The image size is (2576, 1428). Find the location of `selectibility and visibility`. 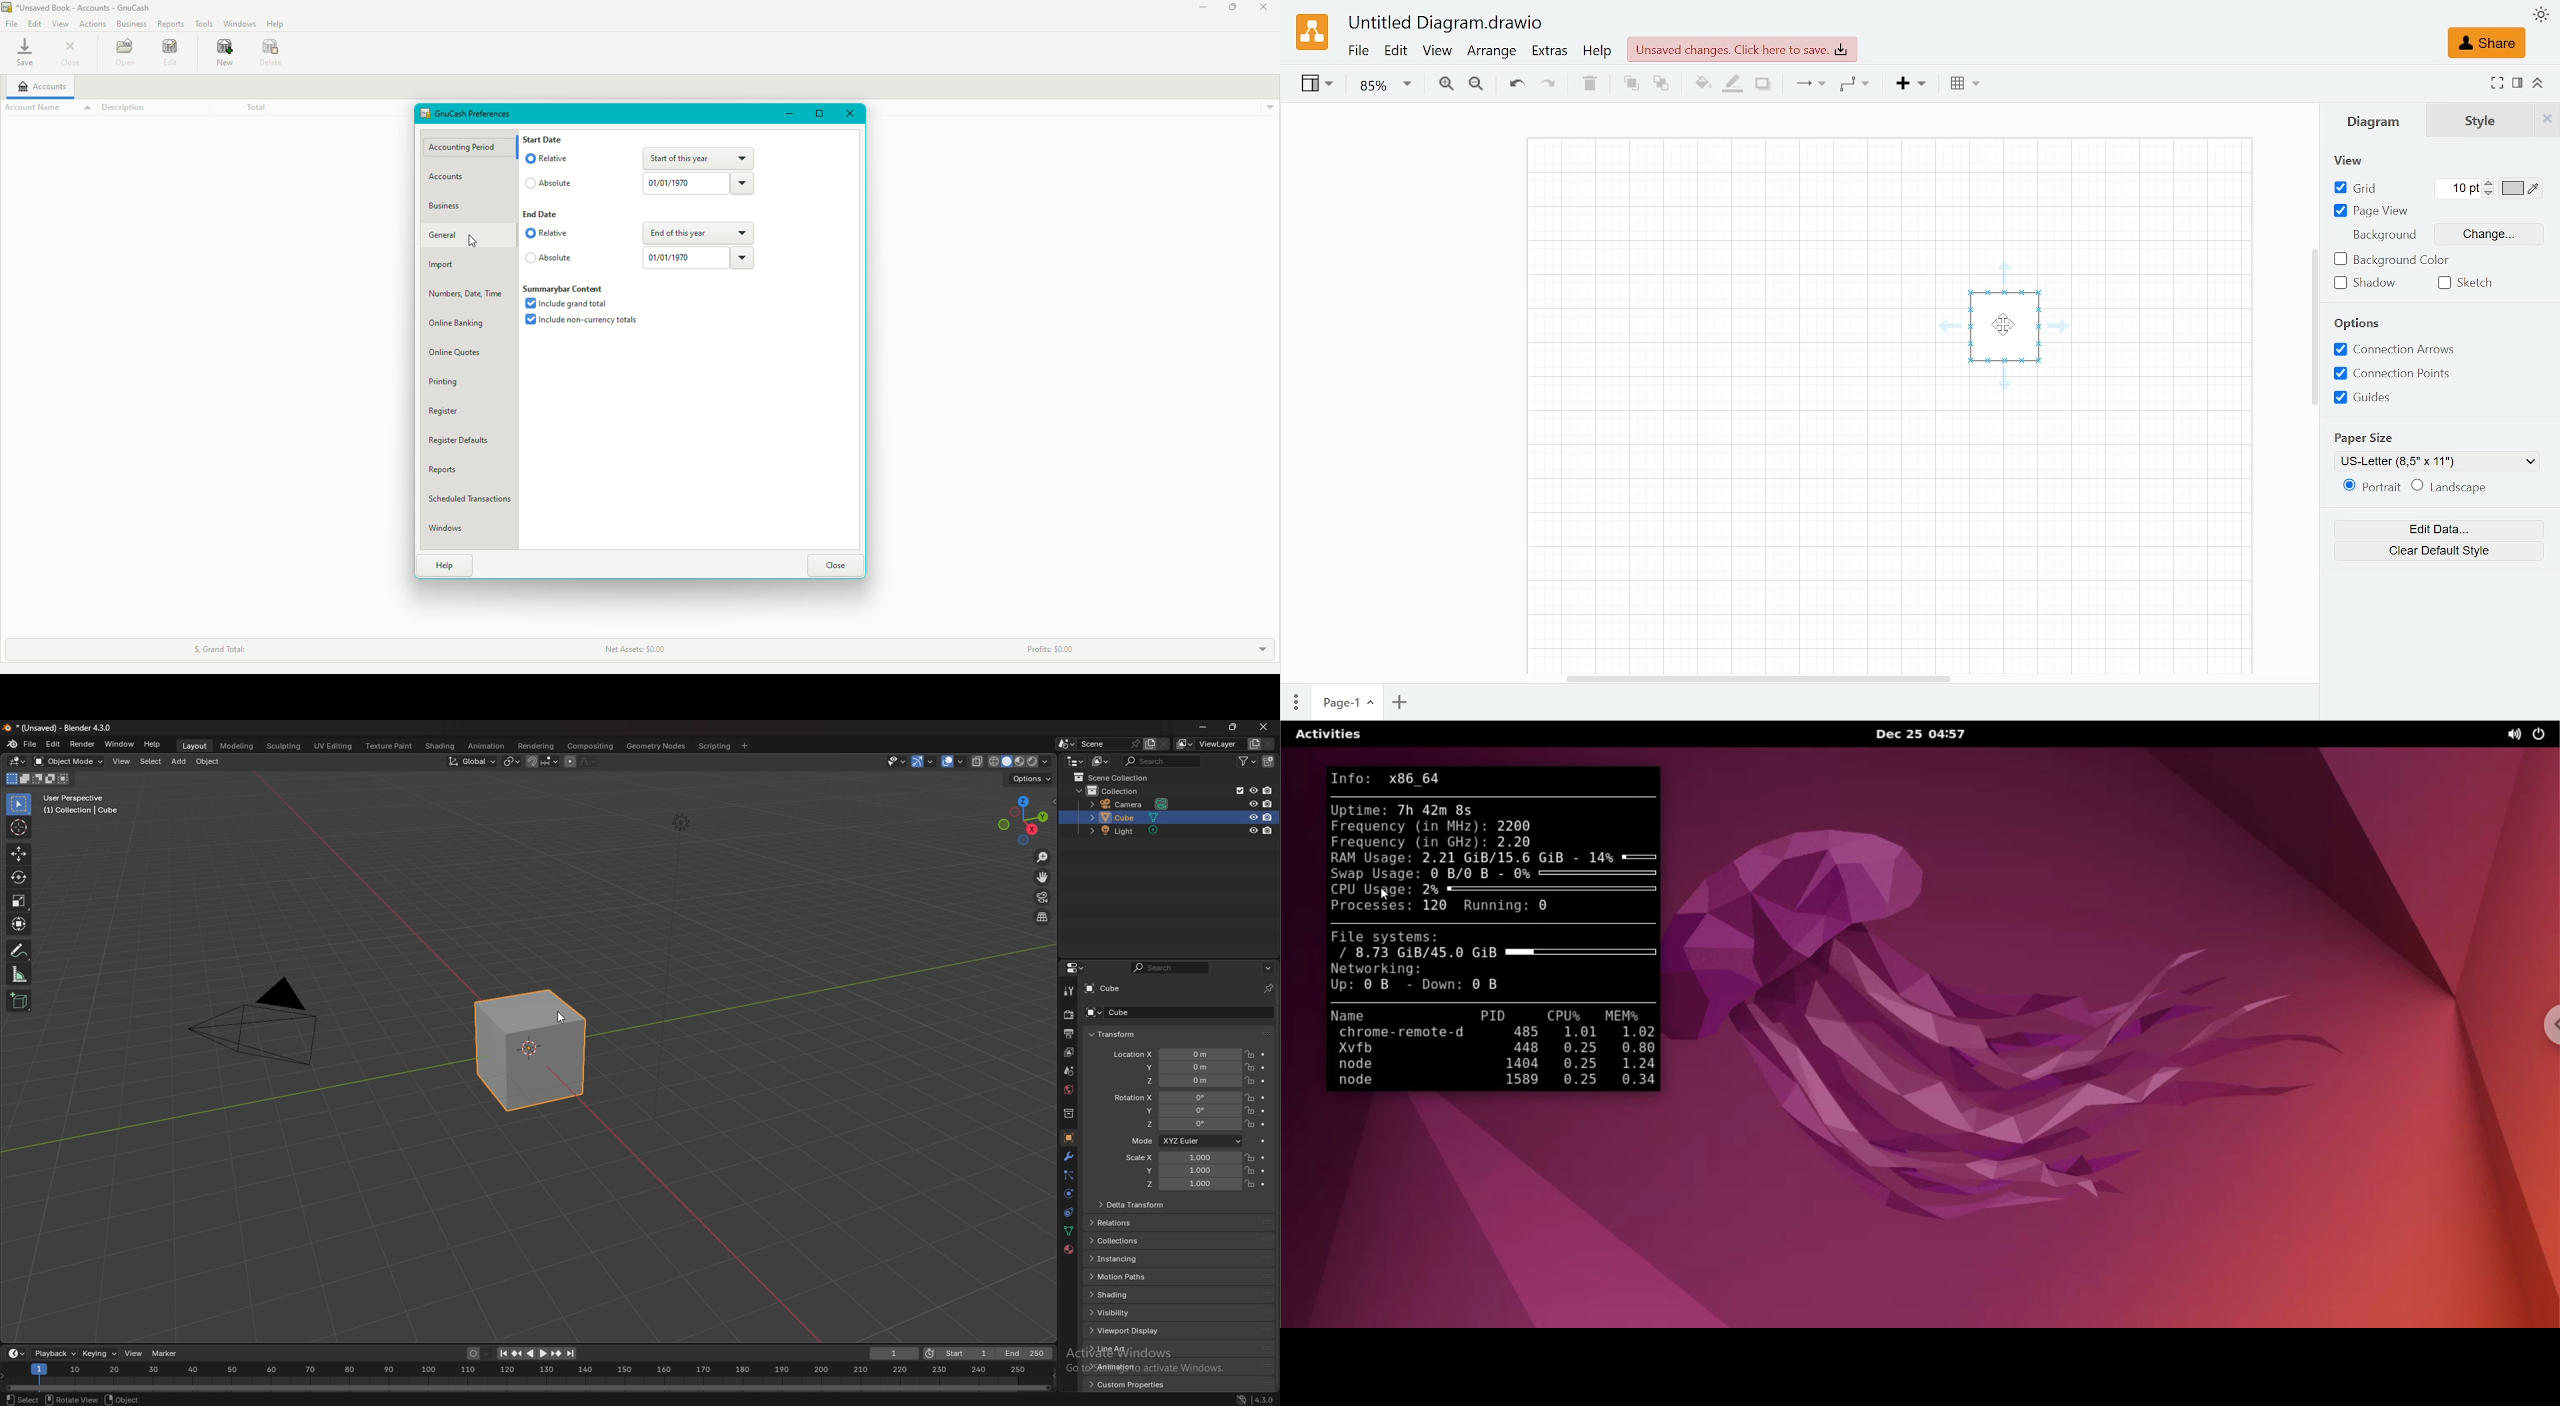

selectibility and visibility is located at coordinates (896, 762).